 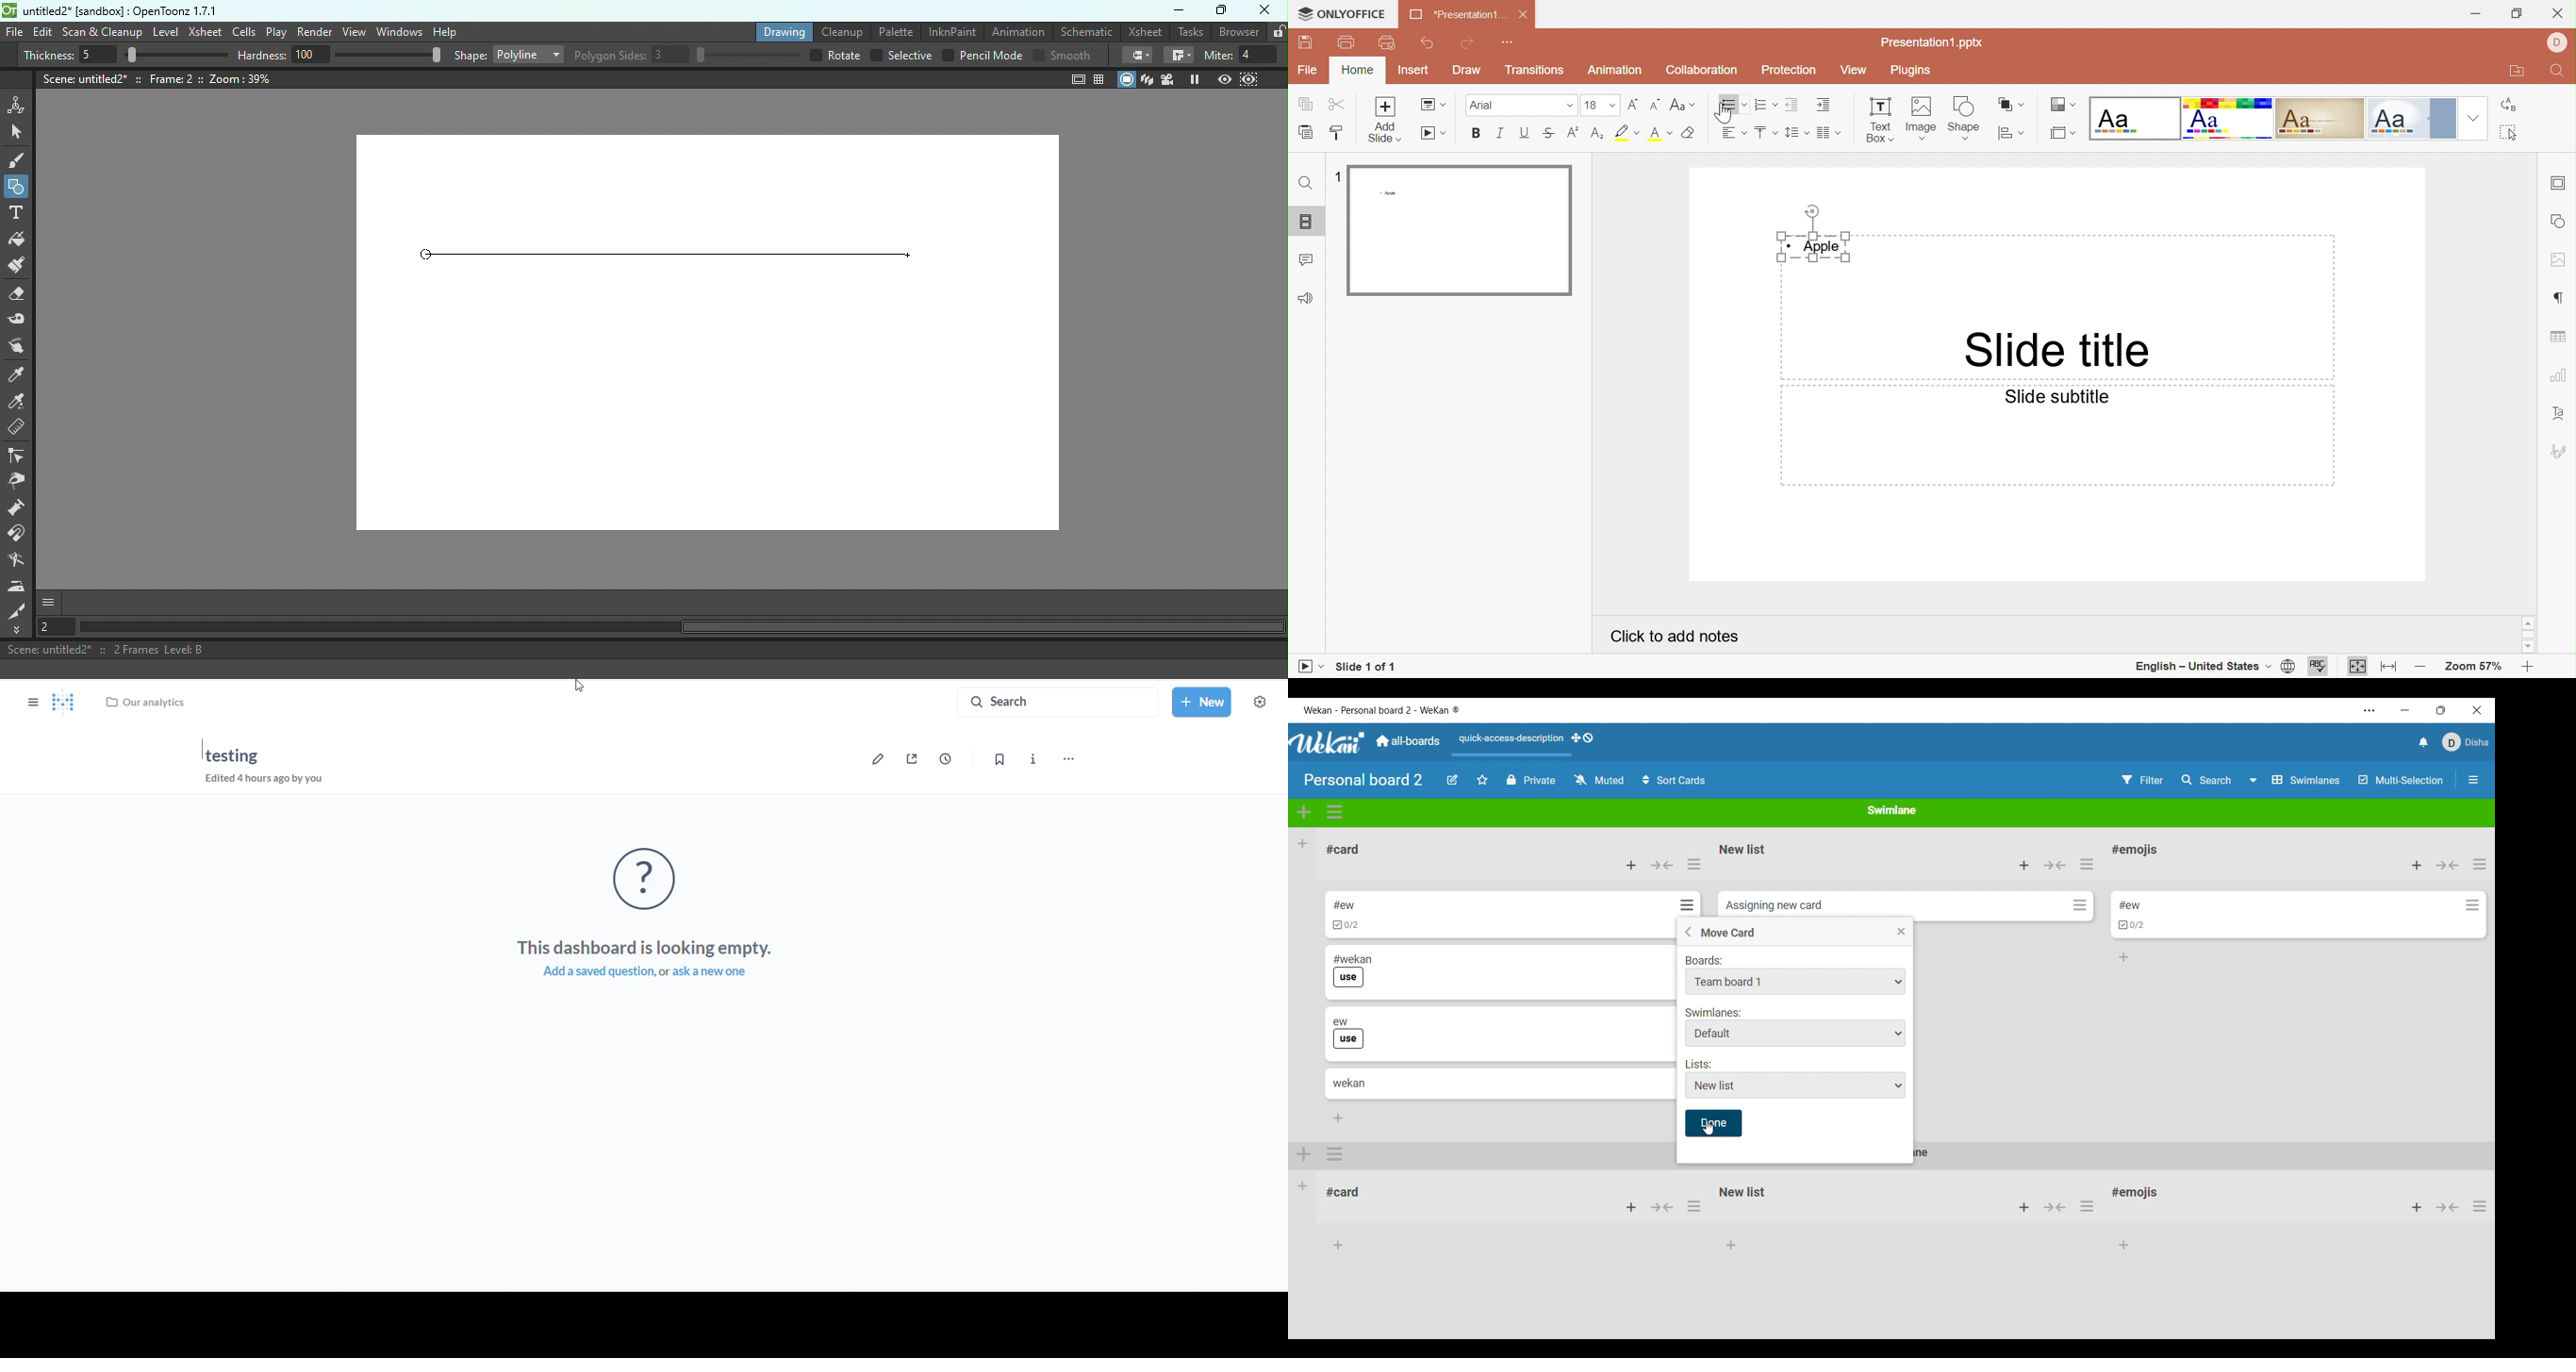 I want to click on List actions, so click(x=2480, y=864).